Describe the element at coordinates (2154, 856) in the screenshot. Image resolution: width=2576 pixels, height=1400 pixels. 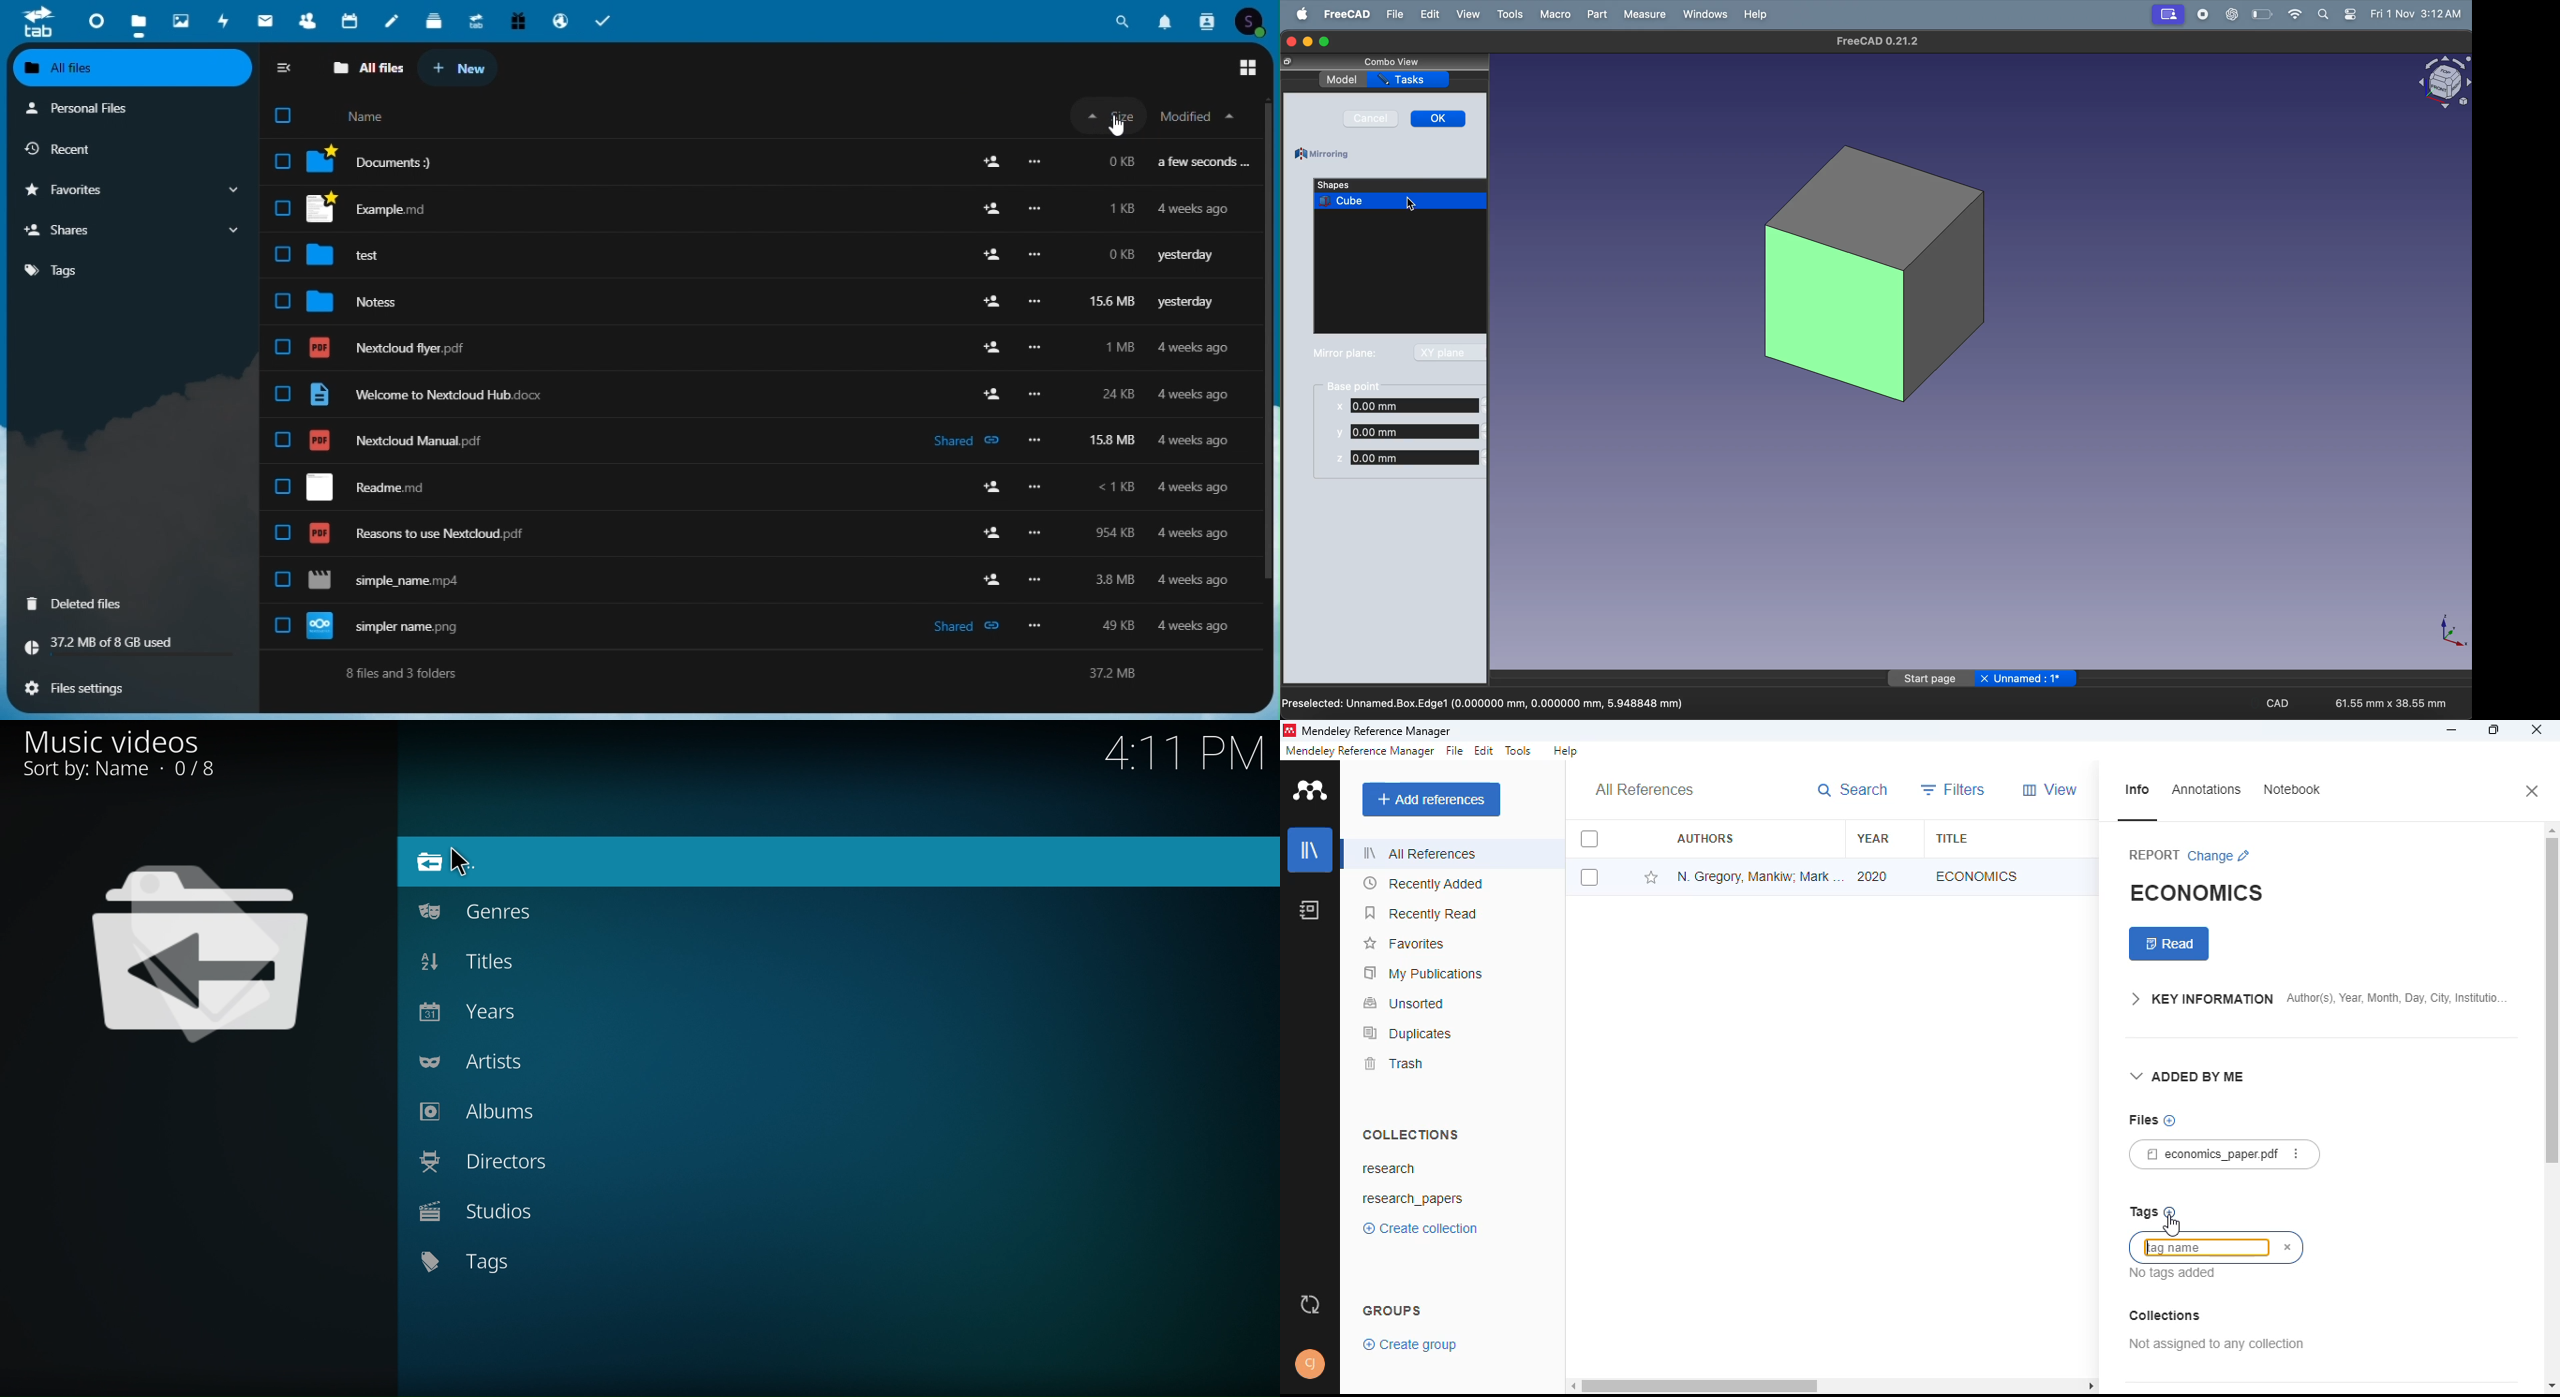
I see `report` at that location.